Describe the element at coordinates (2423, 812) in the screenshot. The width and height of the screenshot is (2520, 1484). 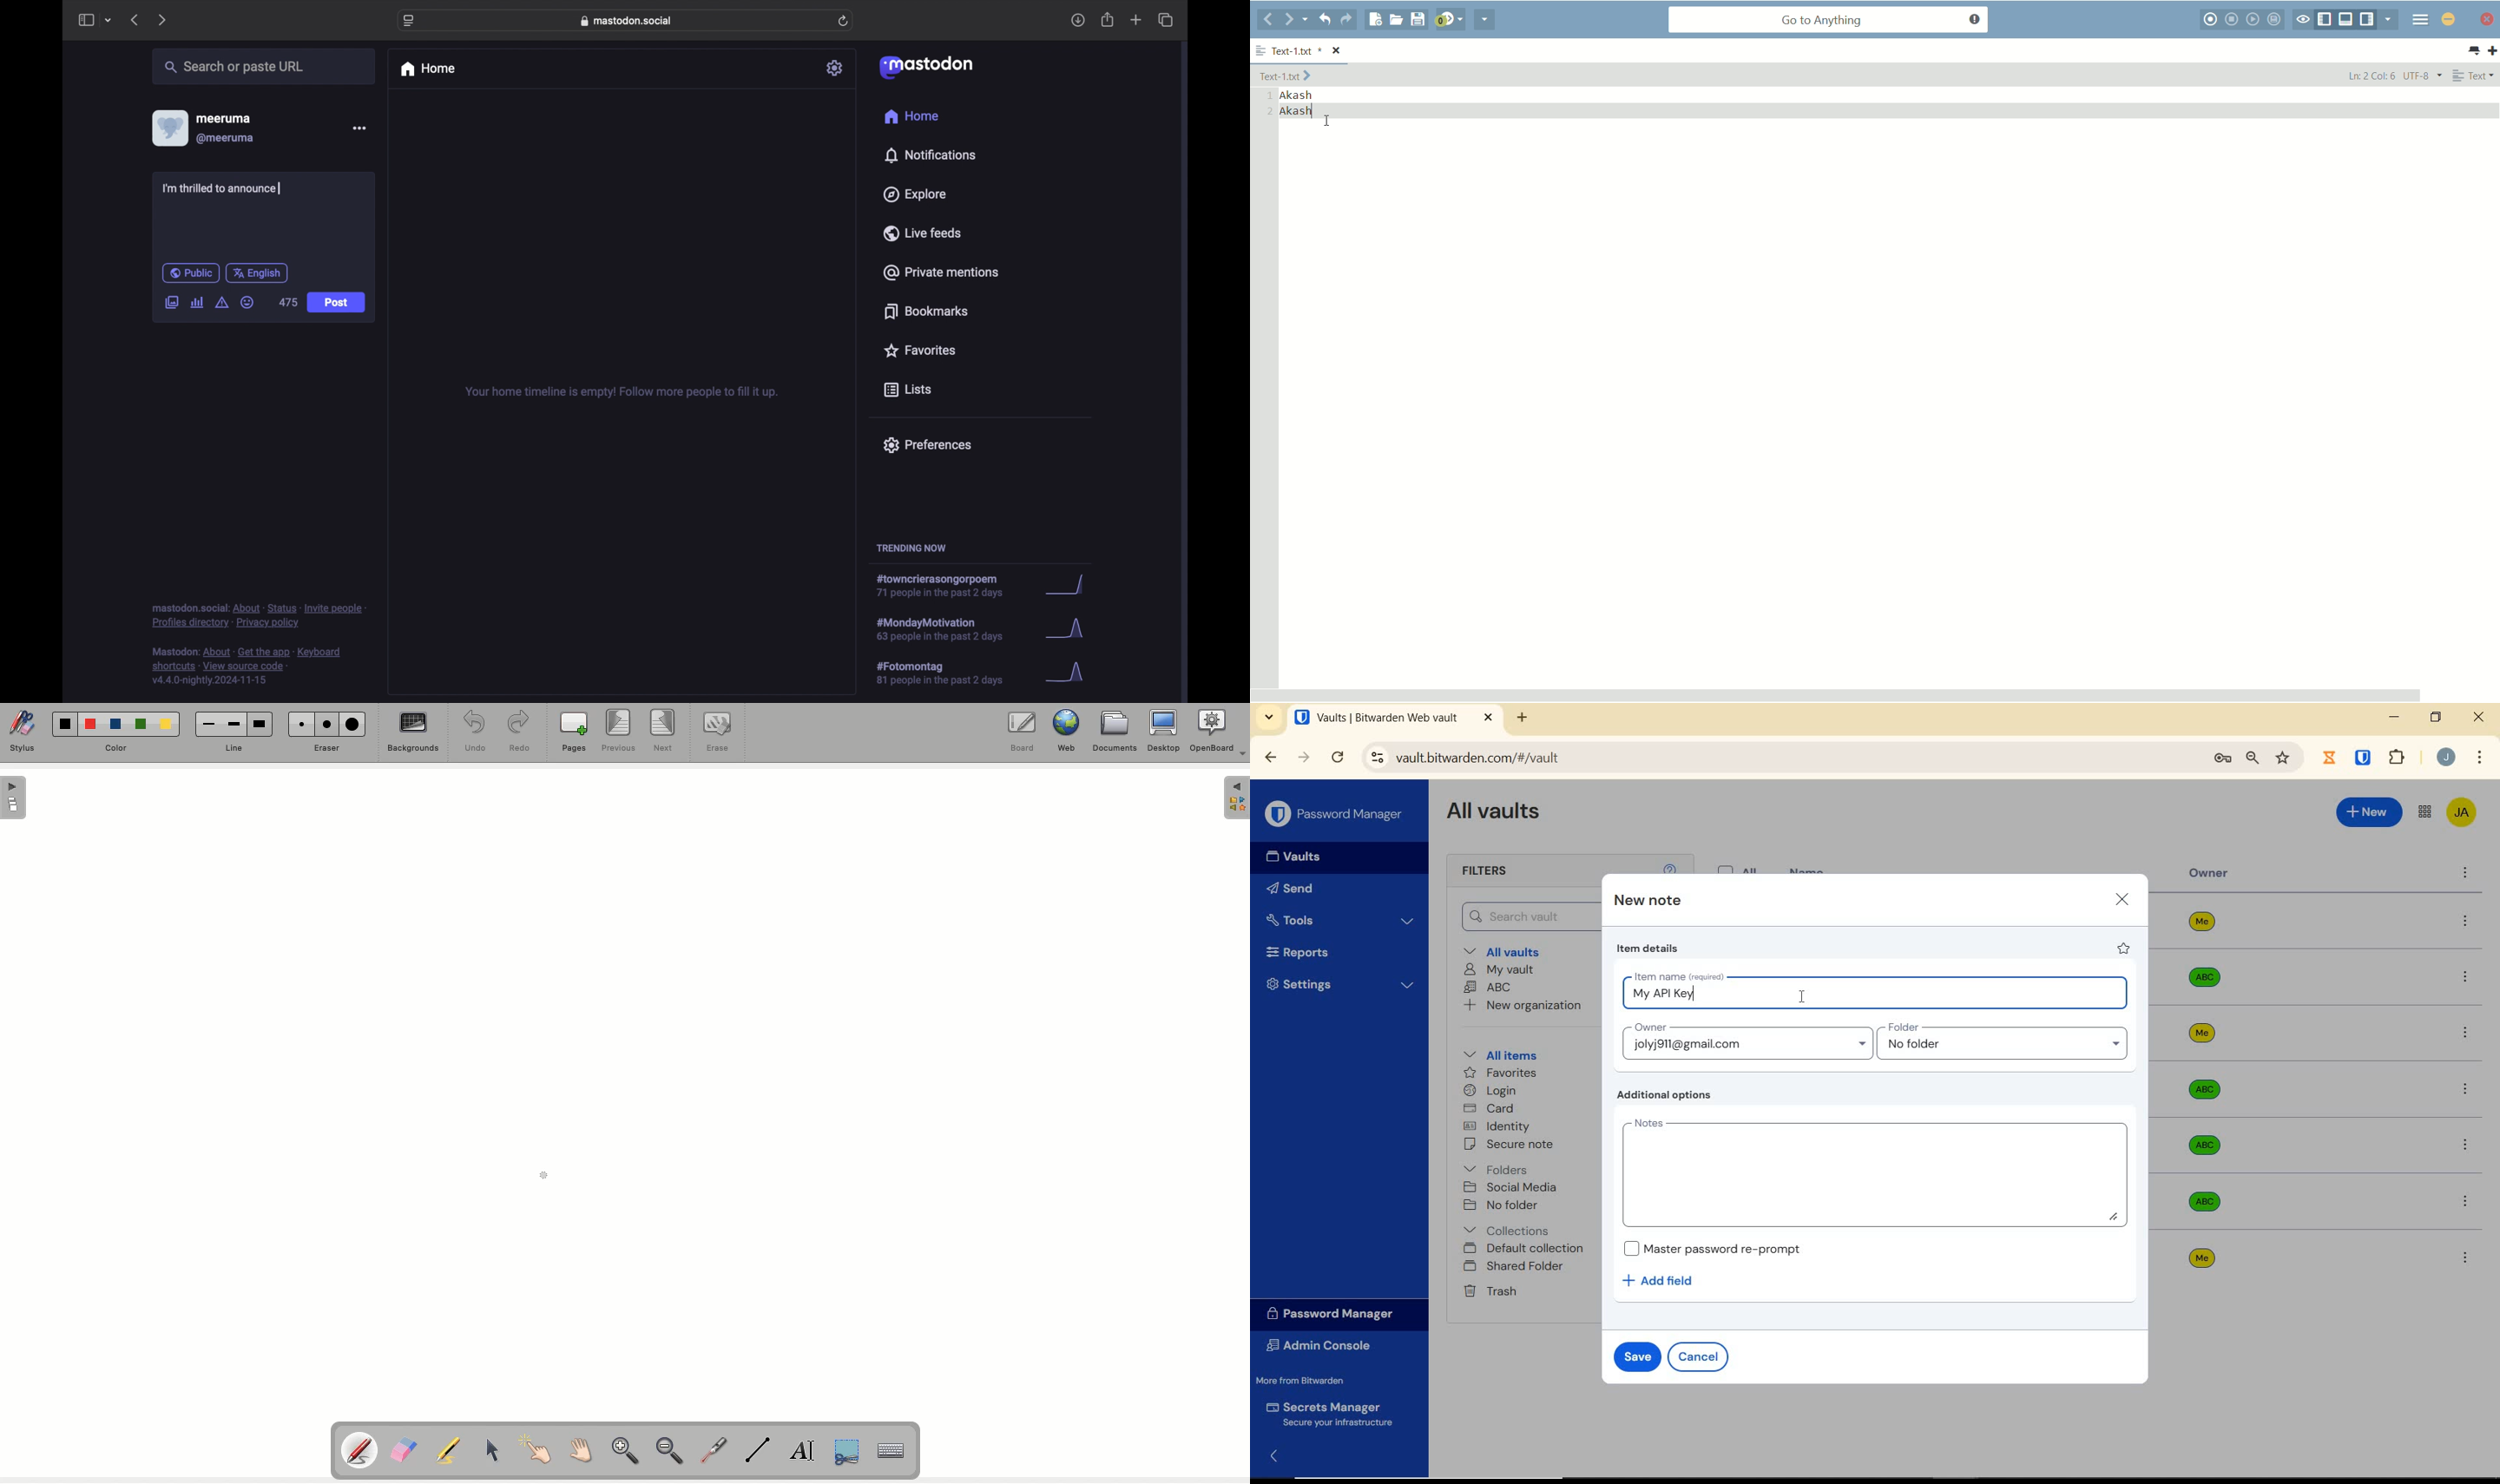
I see `toggle between admin console and password manager` at that location.